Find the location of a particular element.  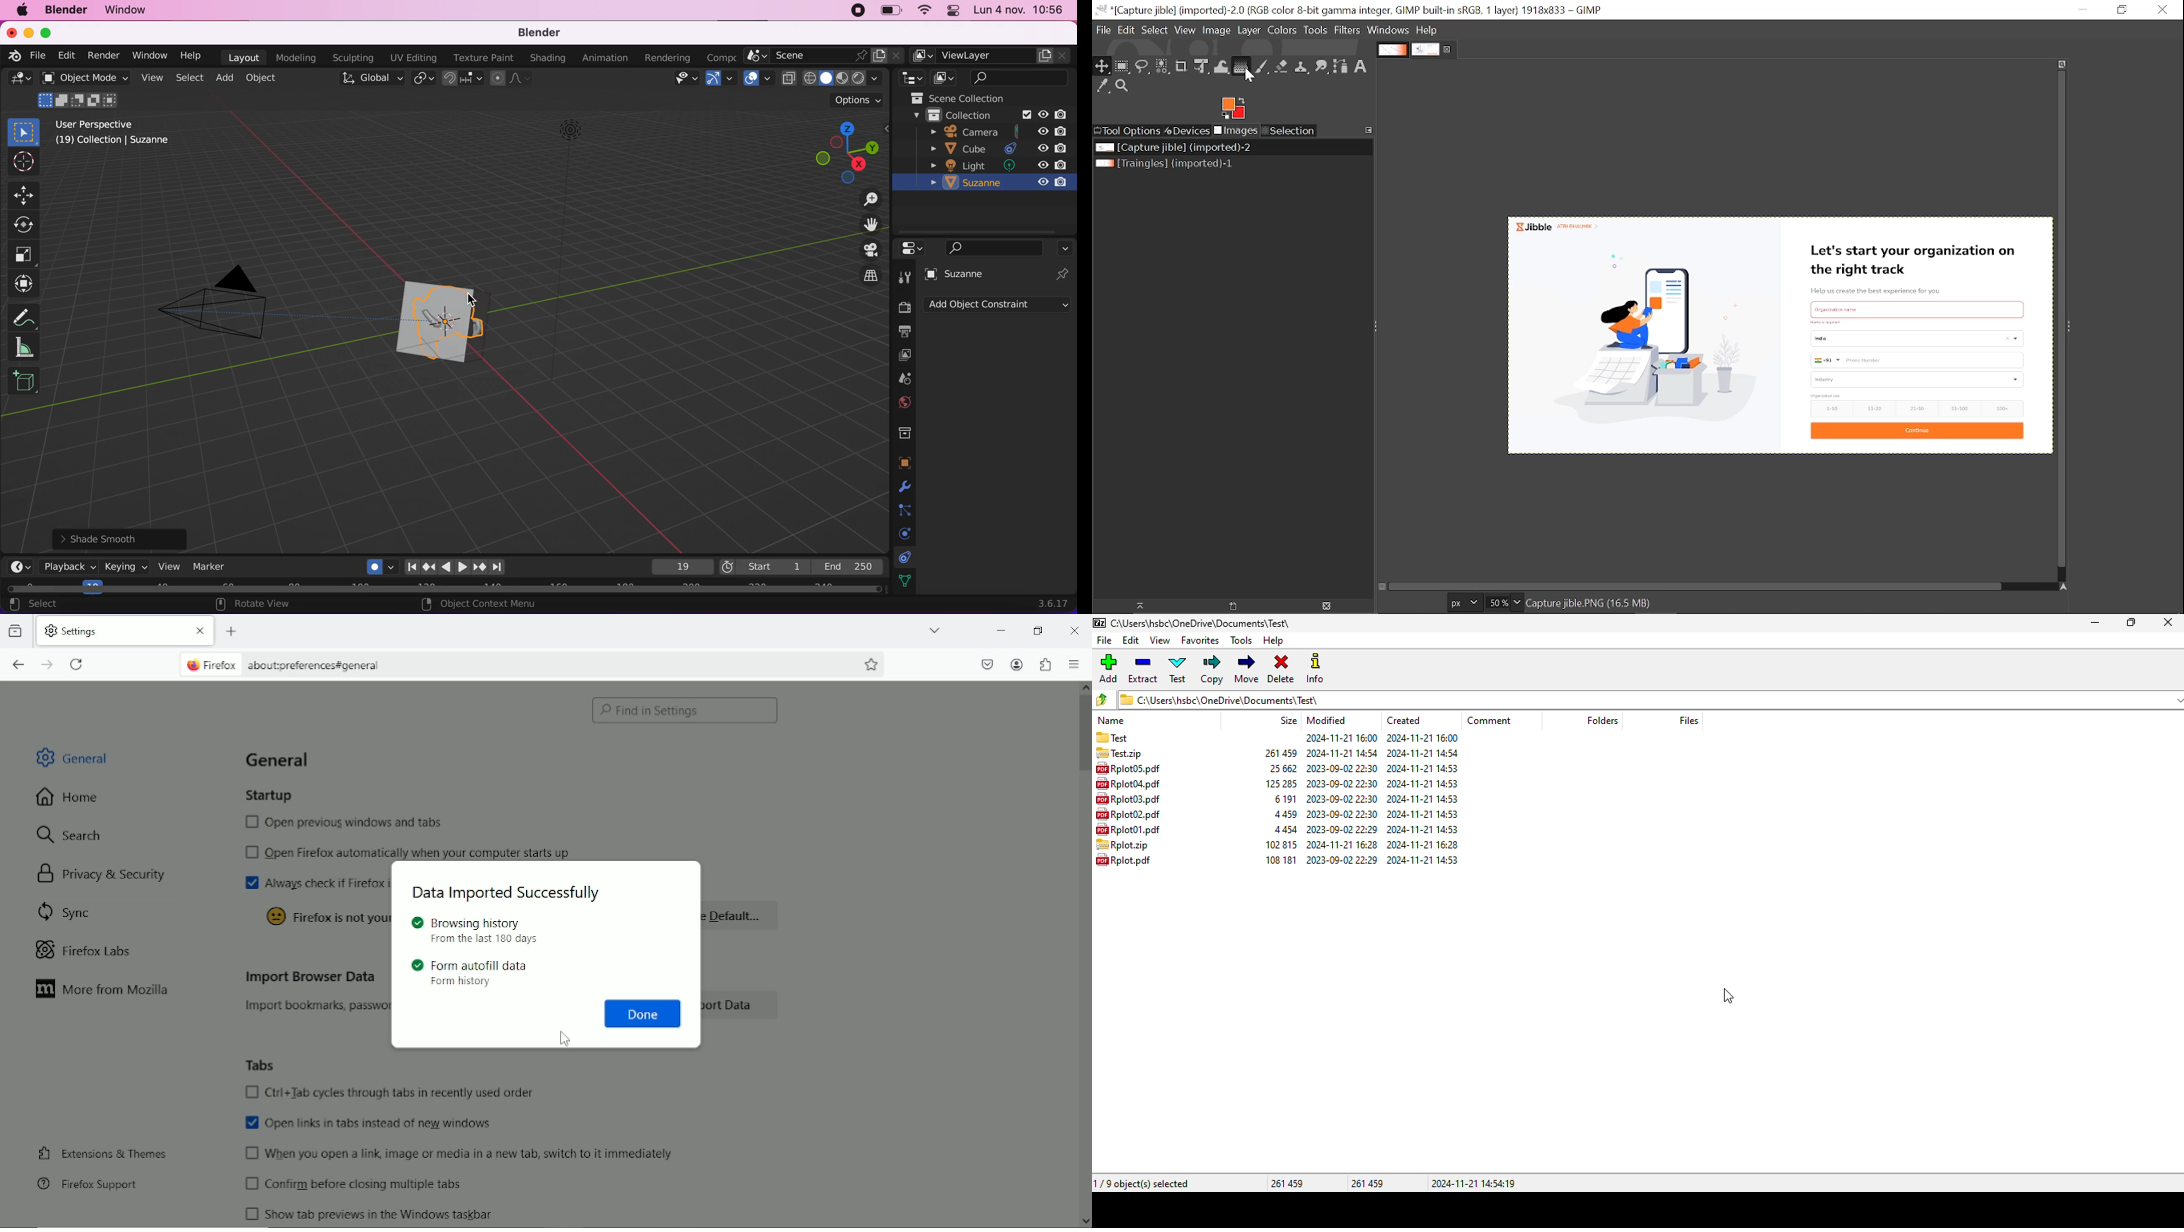

Tools is located at coordinates (1317, 30).